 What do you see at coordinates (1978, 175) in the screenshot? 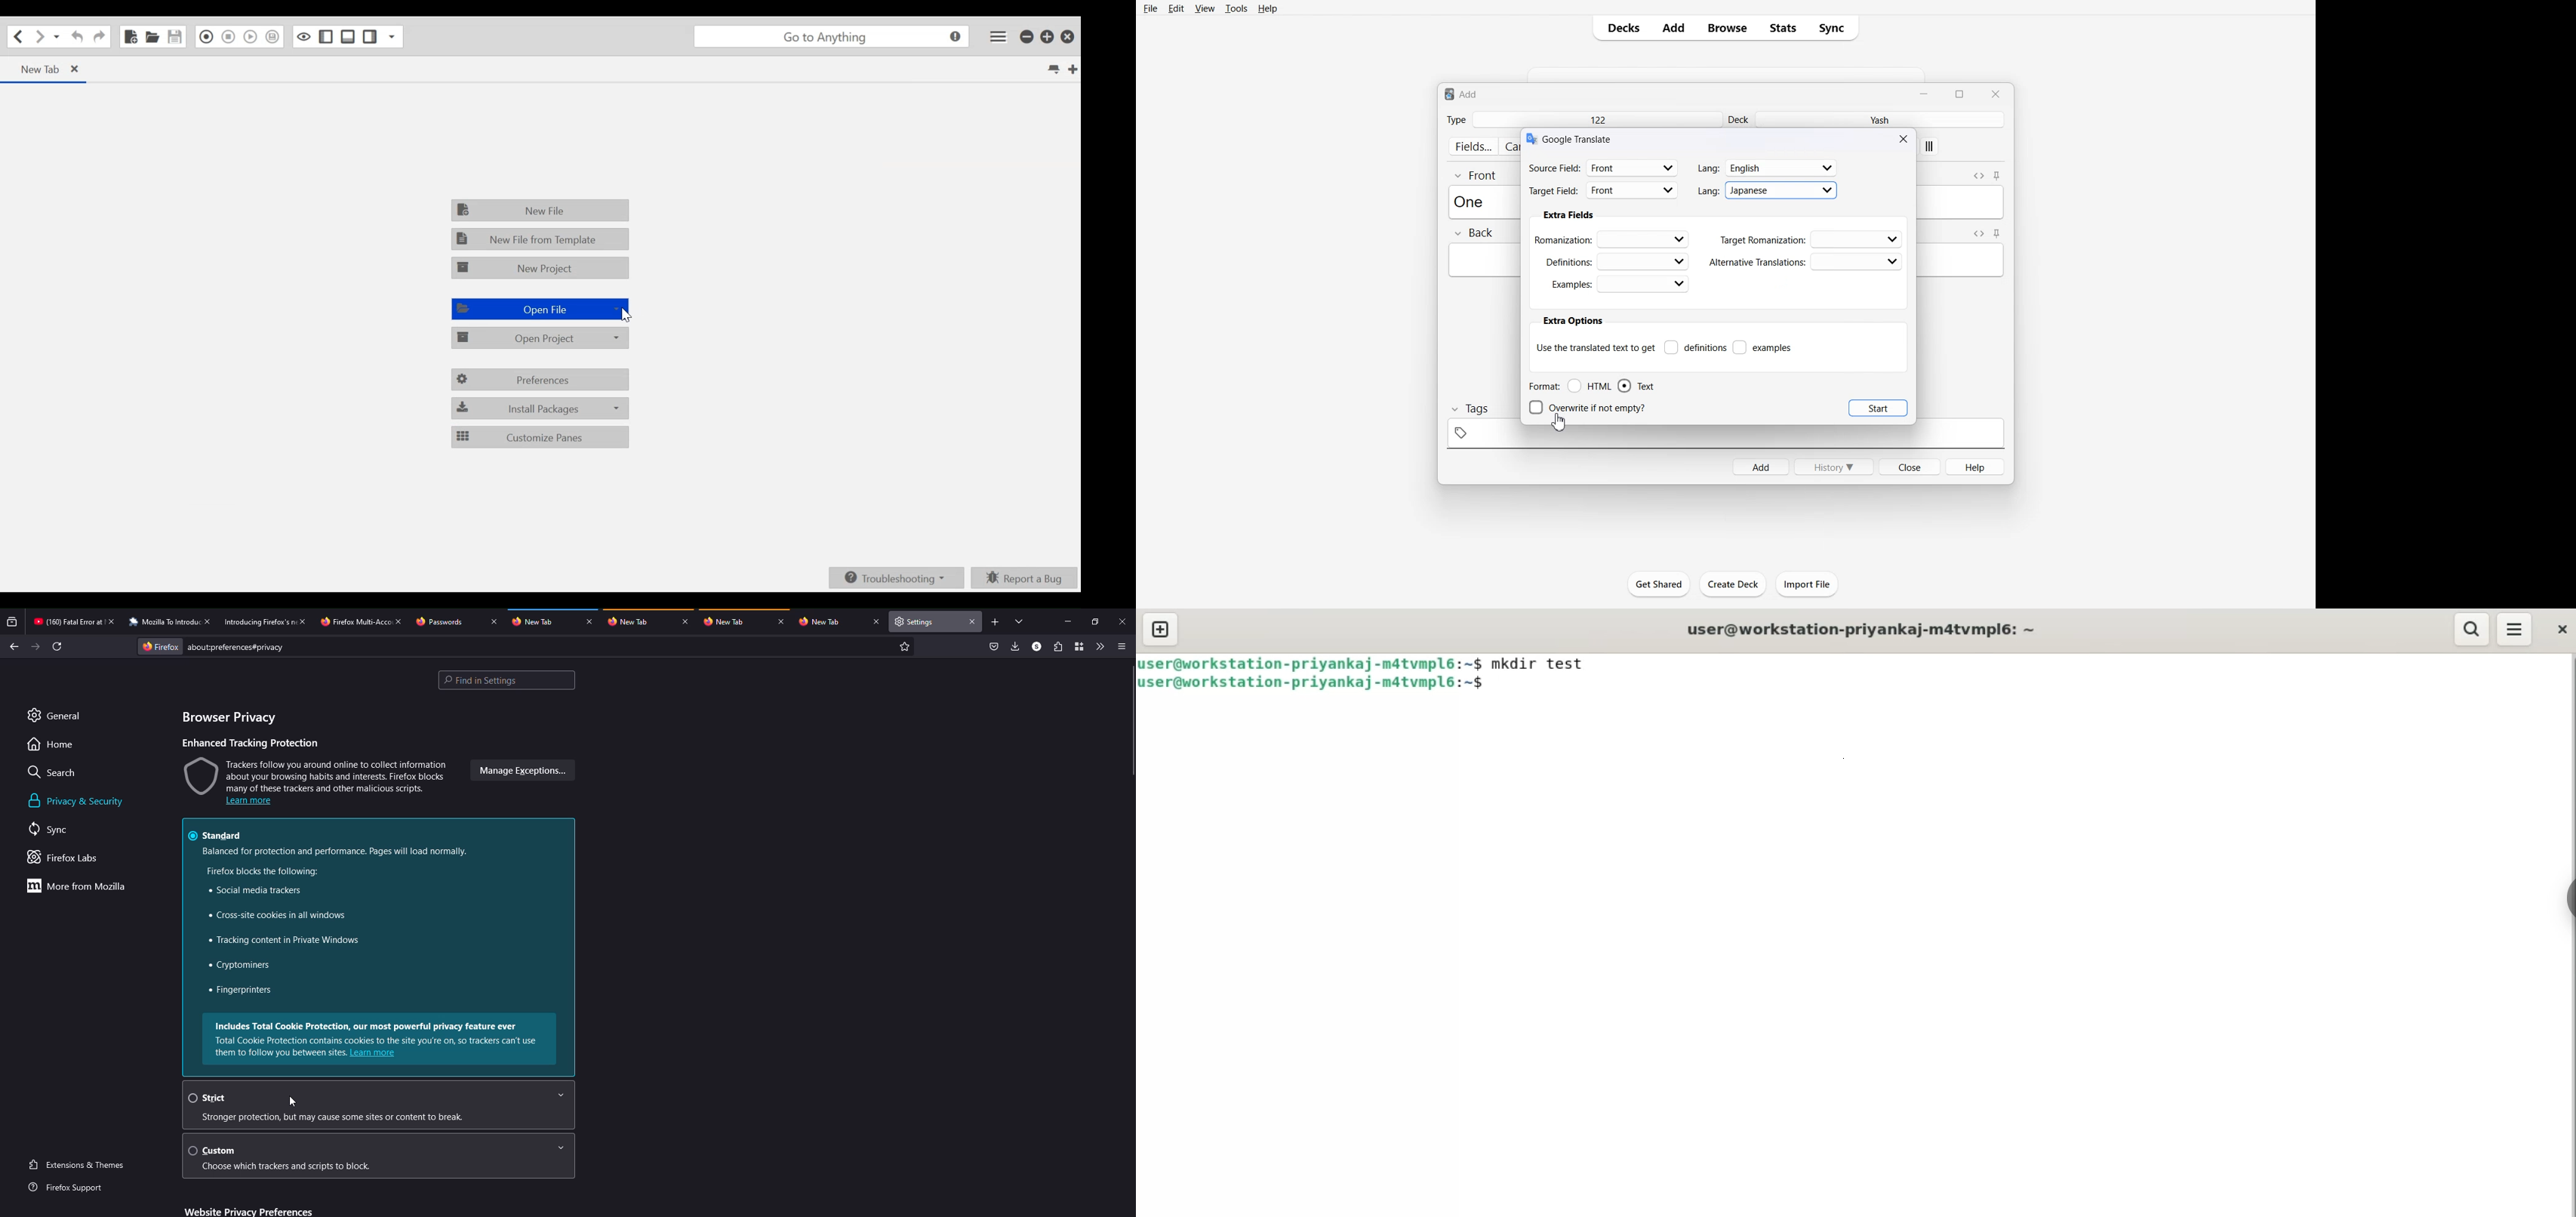
I see `Toggle HTML Editor` at bounding box center [1978, 175].